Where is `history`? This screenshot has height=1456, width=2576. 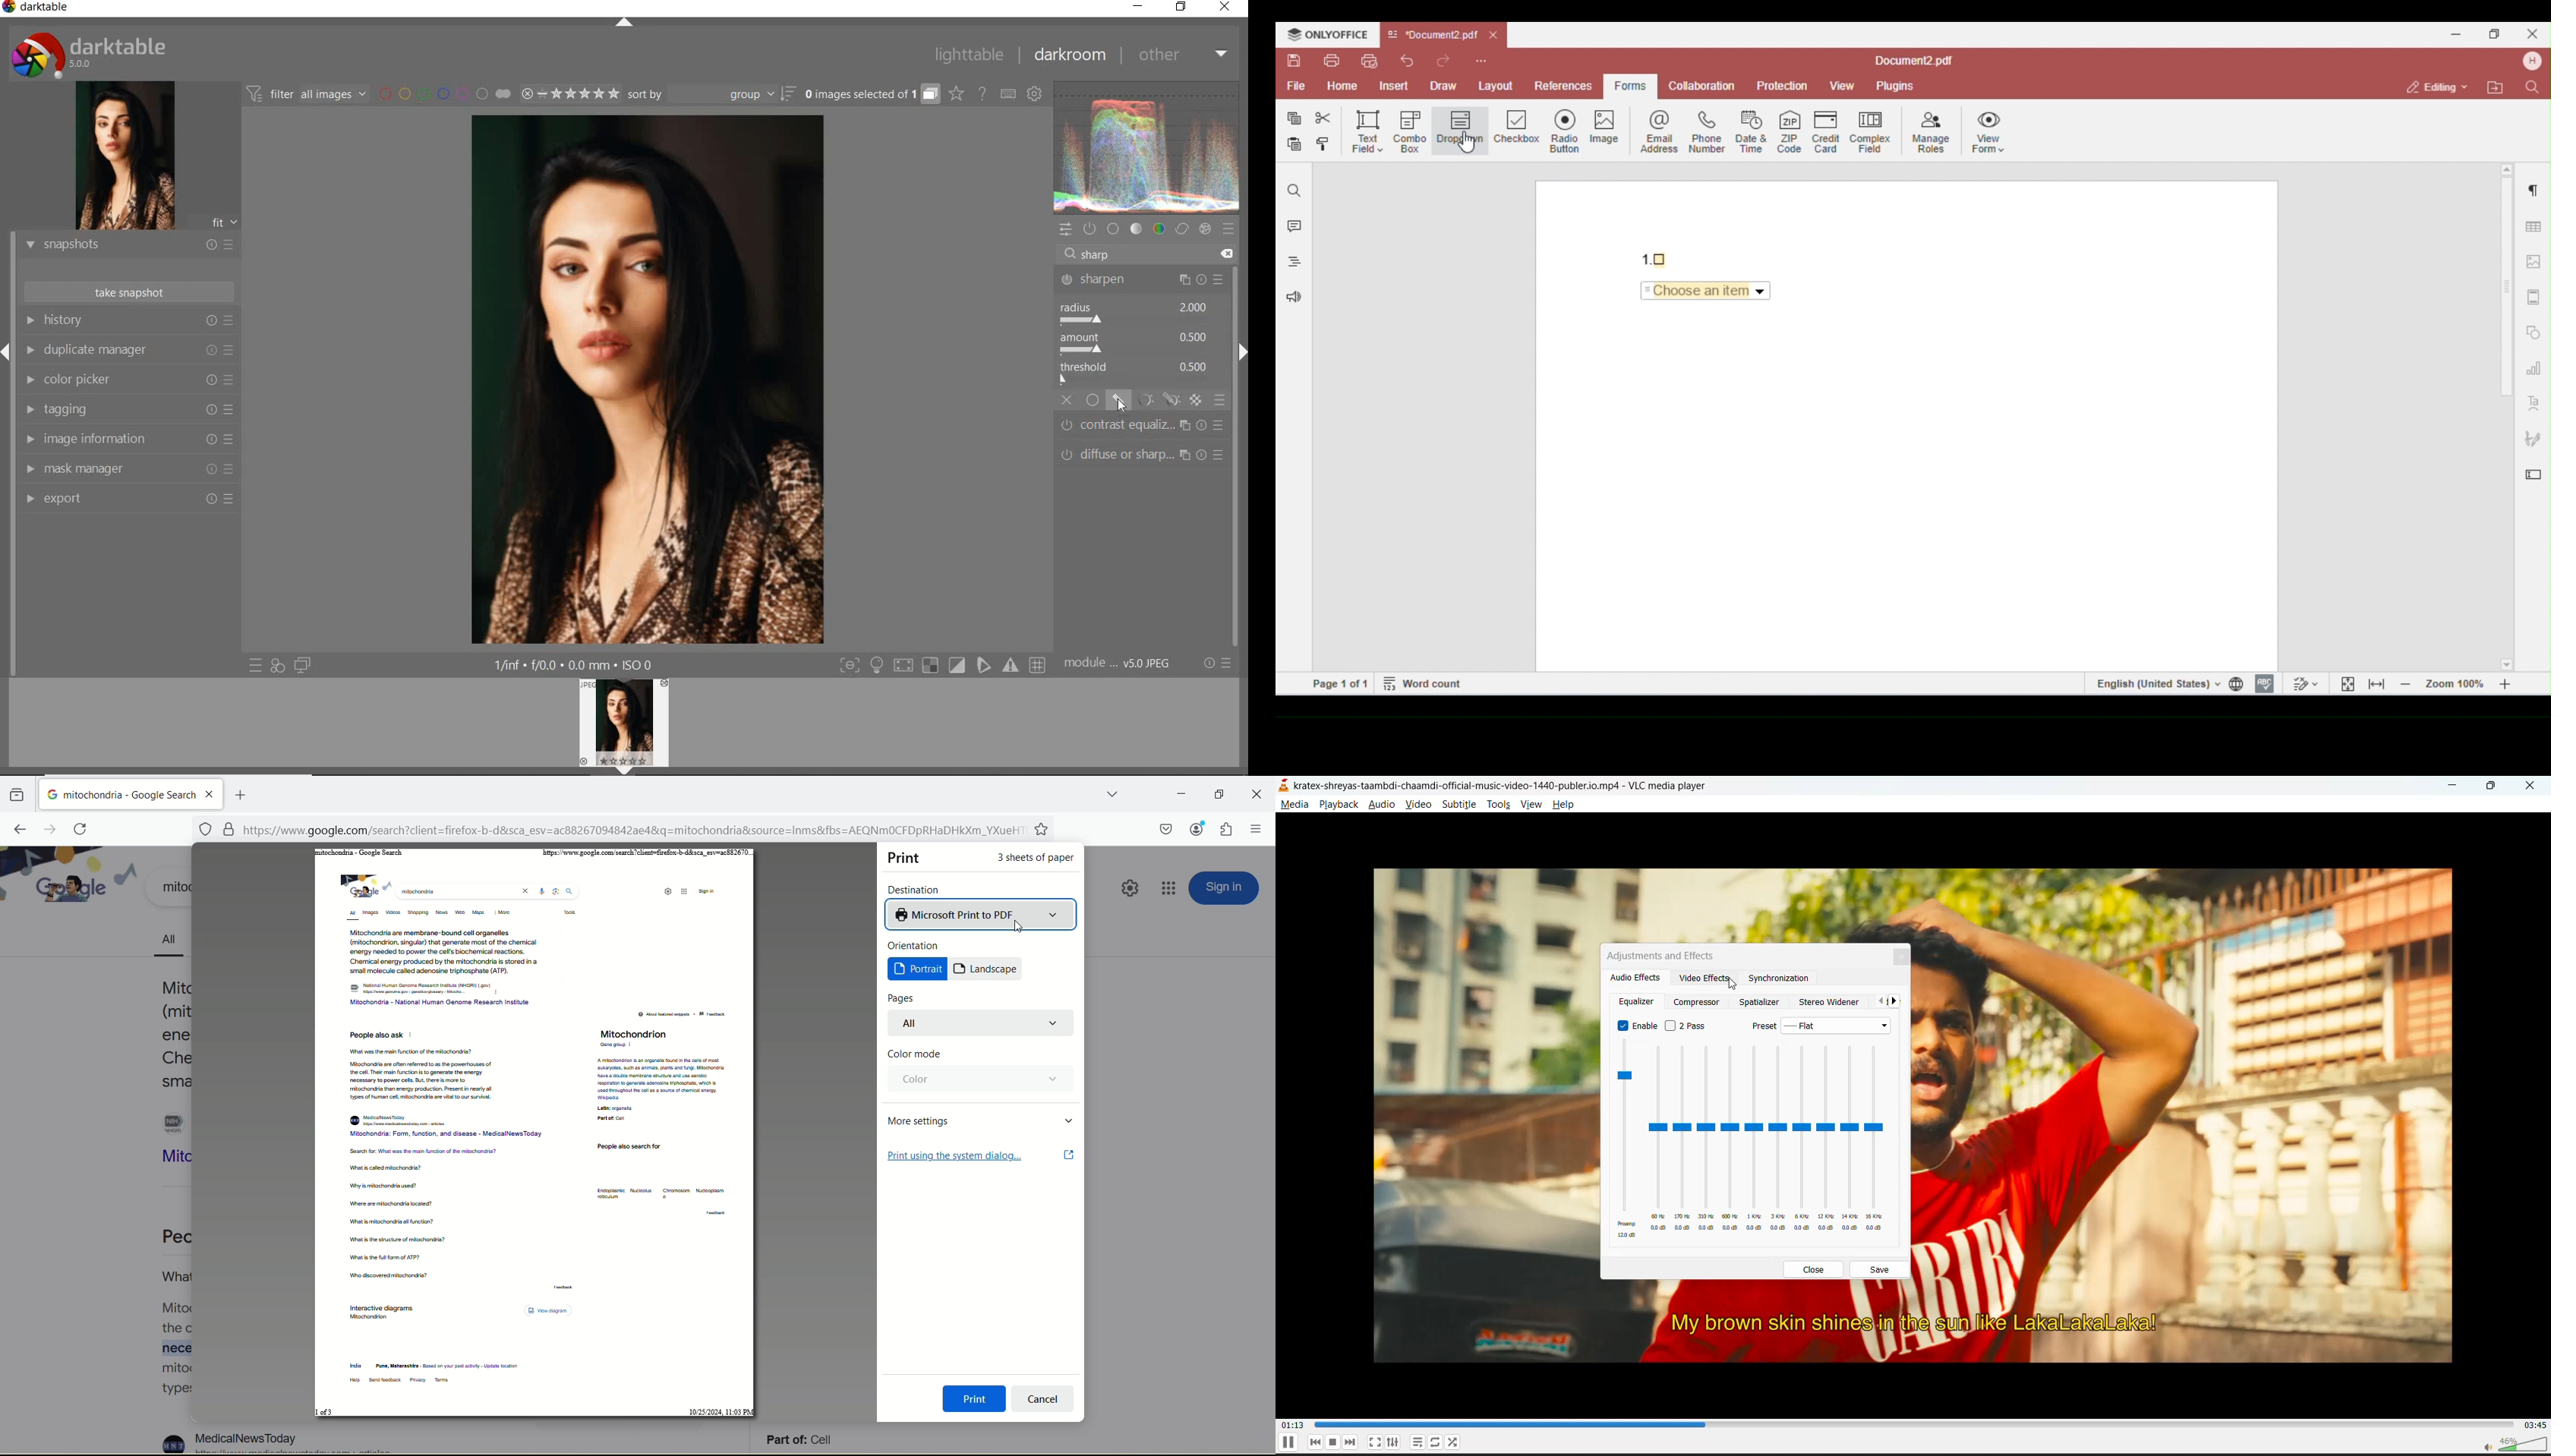
history is located at coordinates (131, 320).